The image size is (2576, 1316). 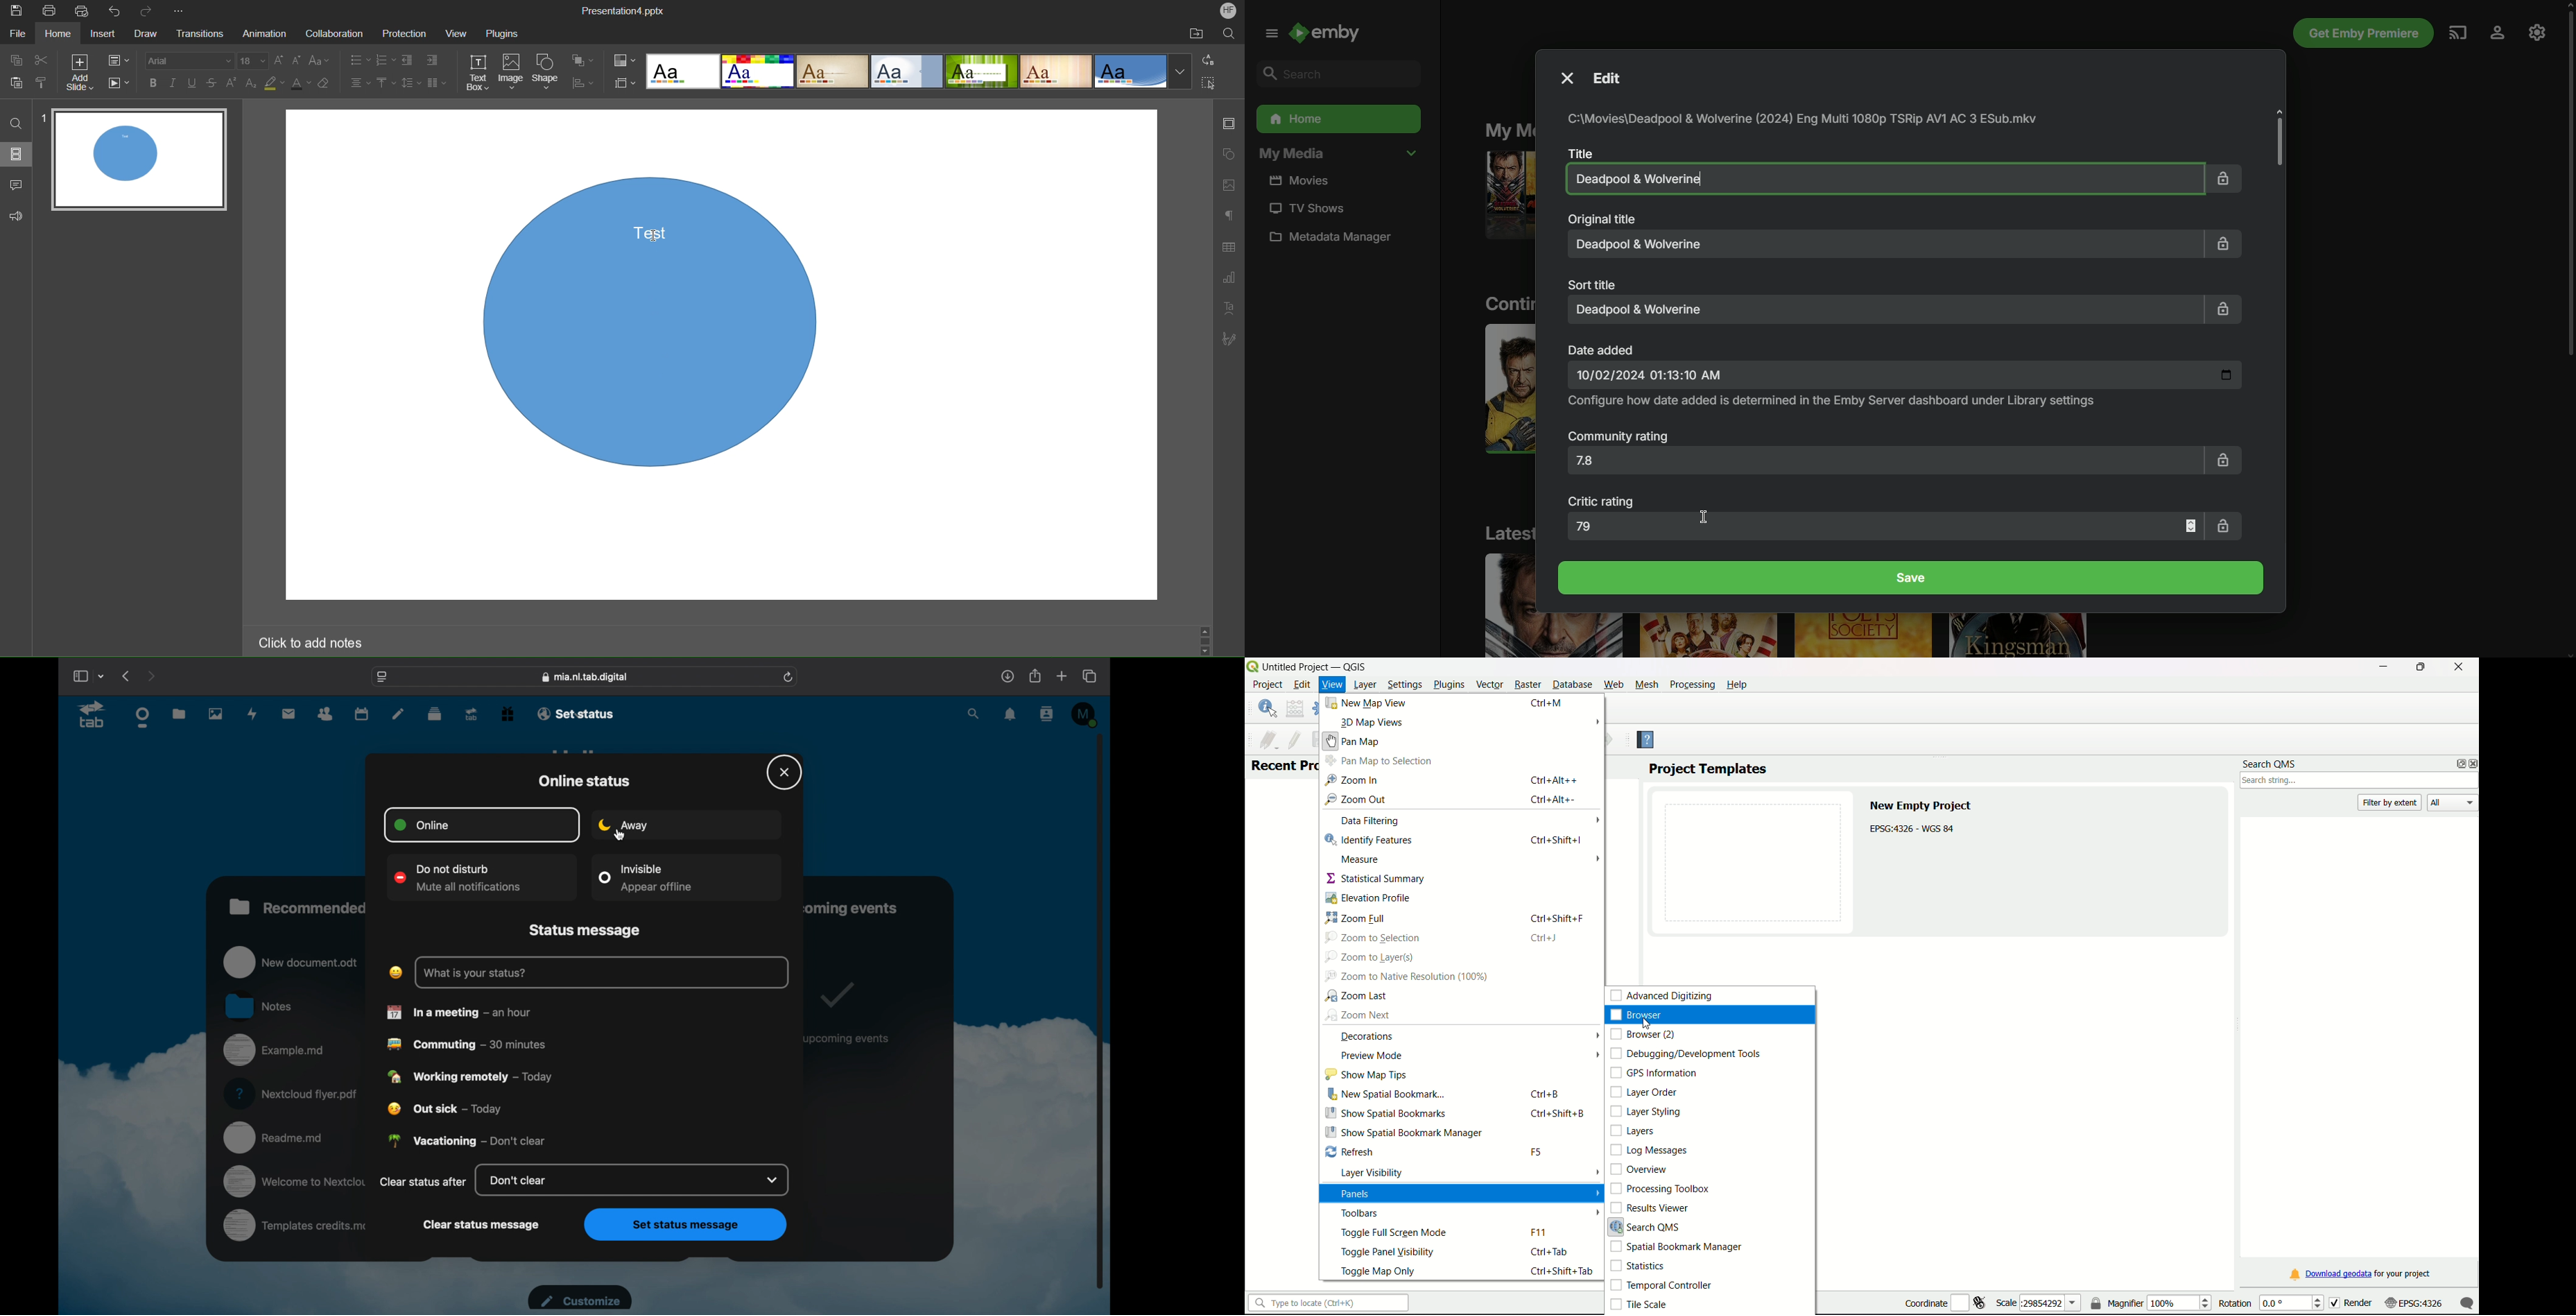 I want to click on downloads, so click(x=1007, y=676).